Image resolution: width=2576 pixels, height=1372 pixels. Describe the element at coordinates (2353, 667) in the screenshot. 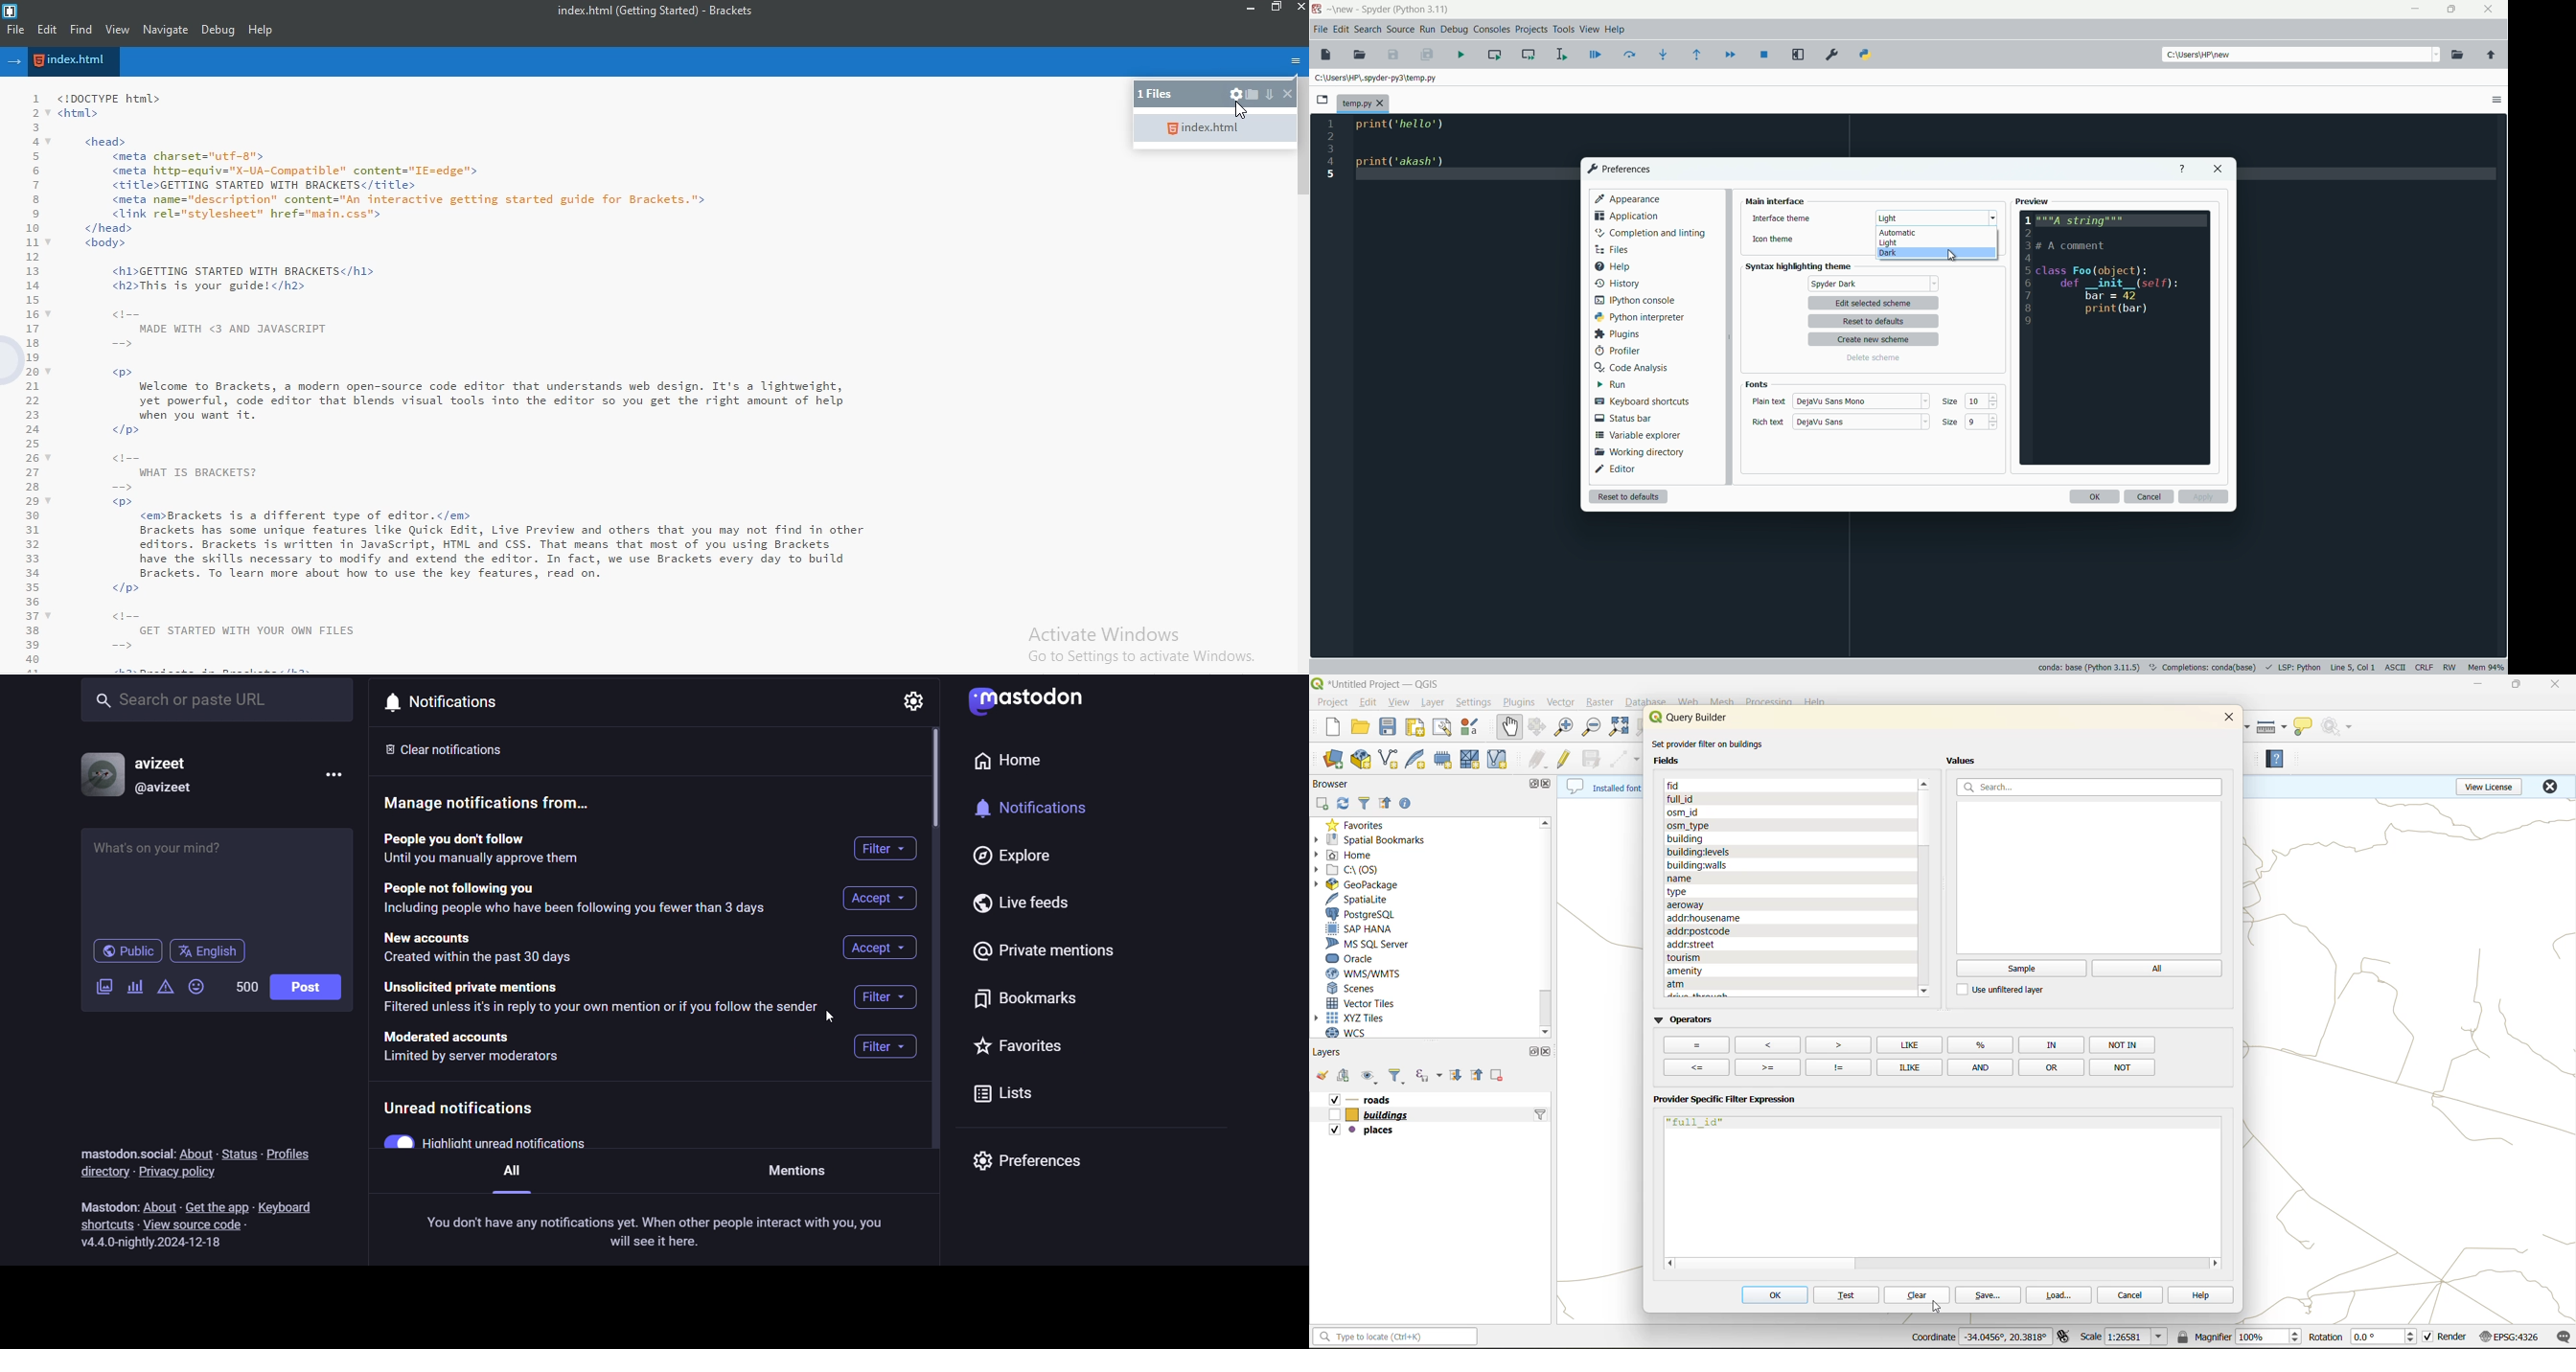

I see `cursor position` at that location.